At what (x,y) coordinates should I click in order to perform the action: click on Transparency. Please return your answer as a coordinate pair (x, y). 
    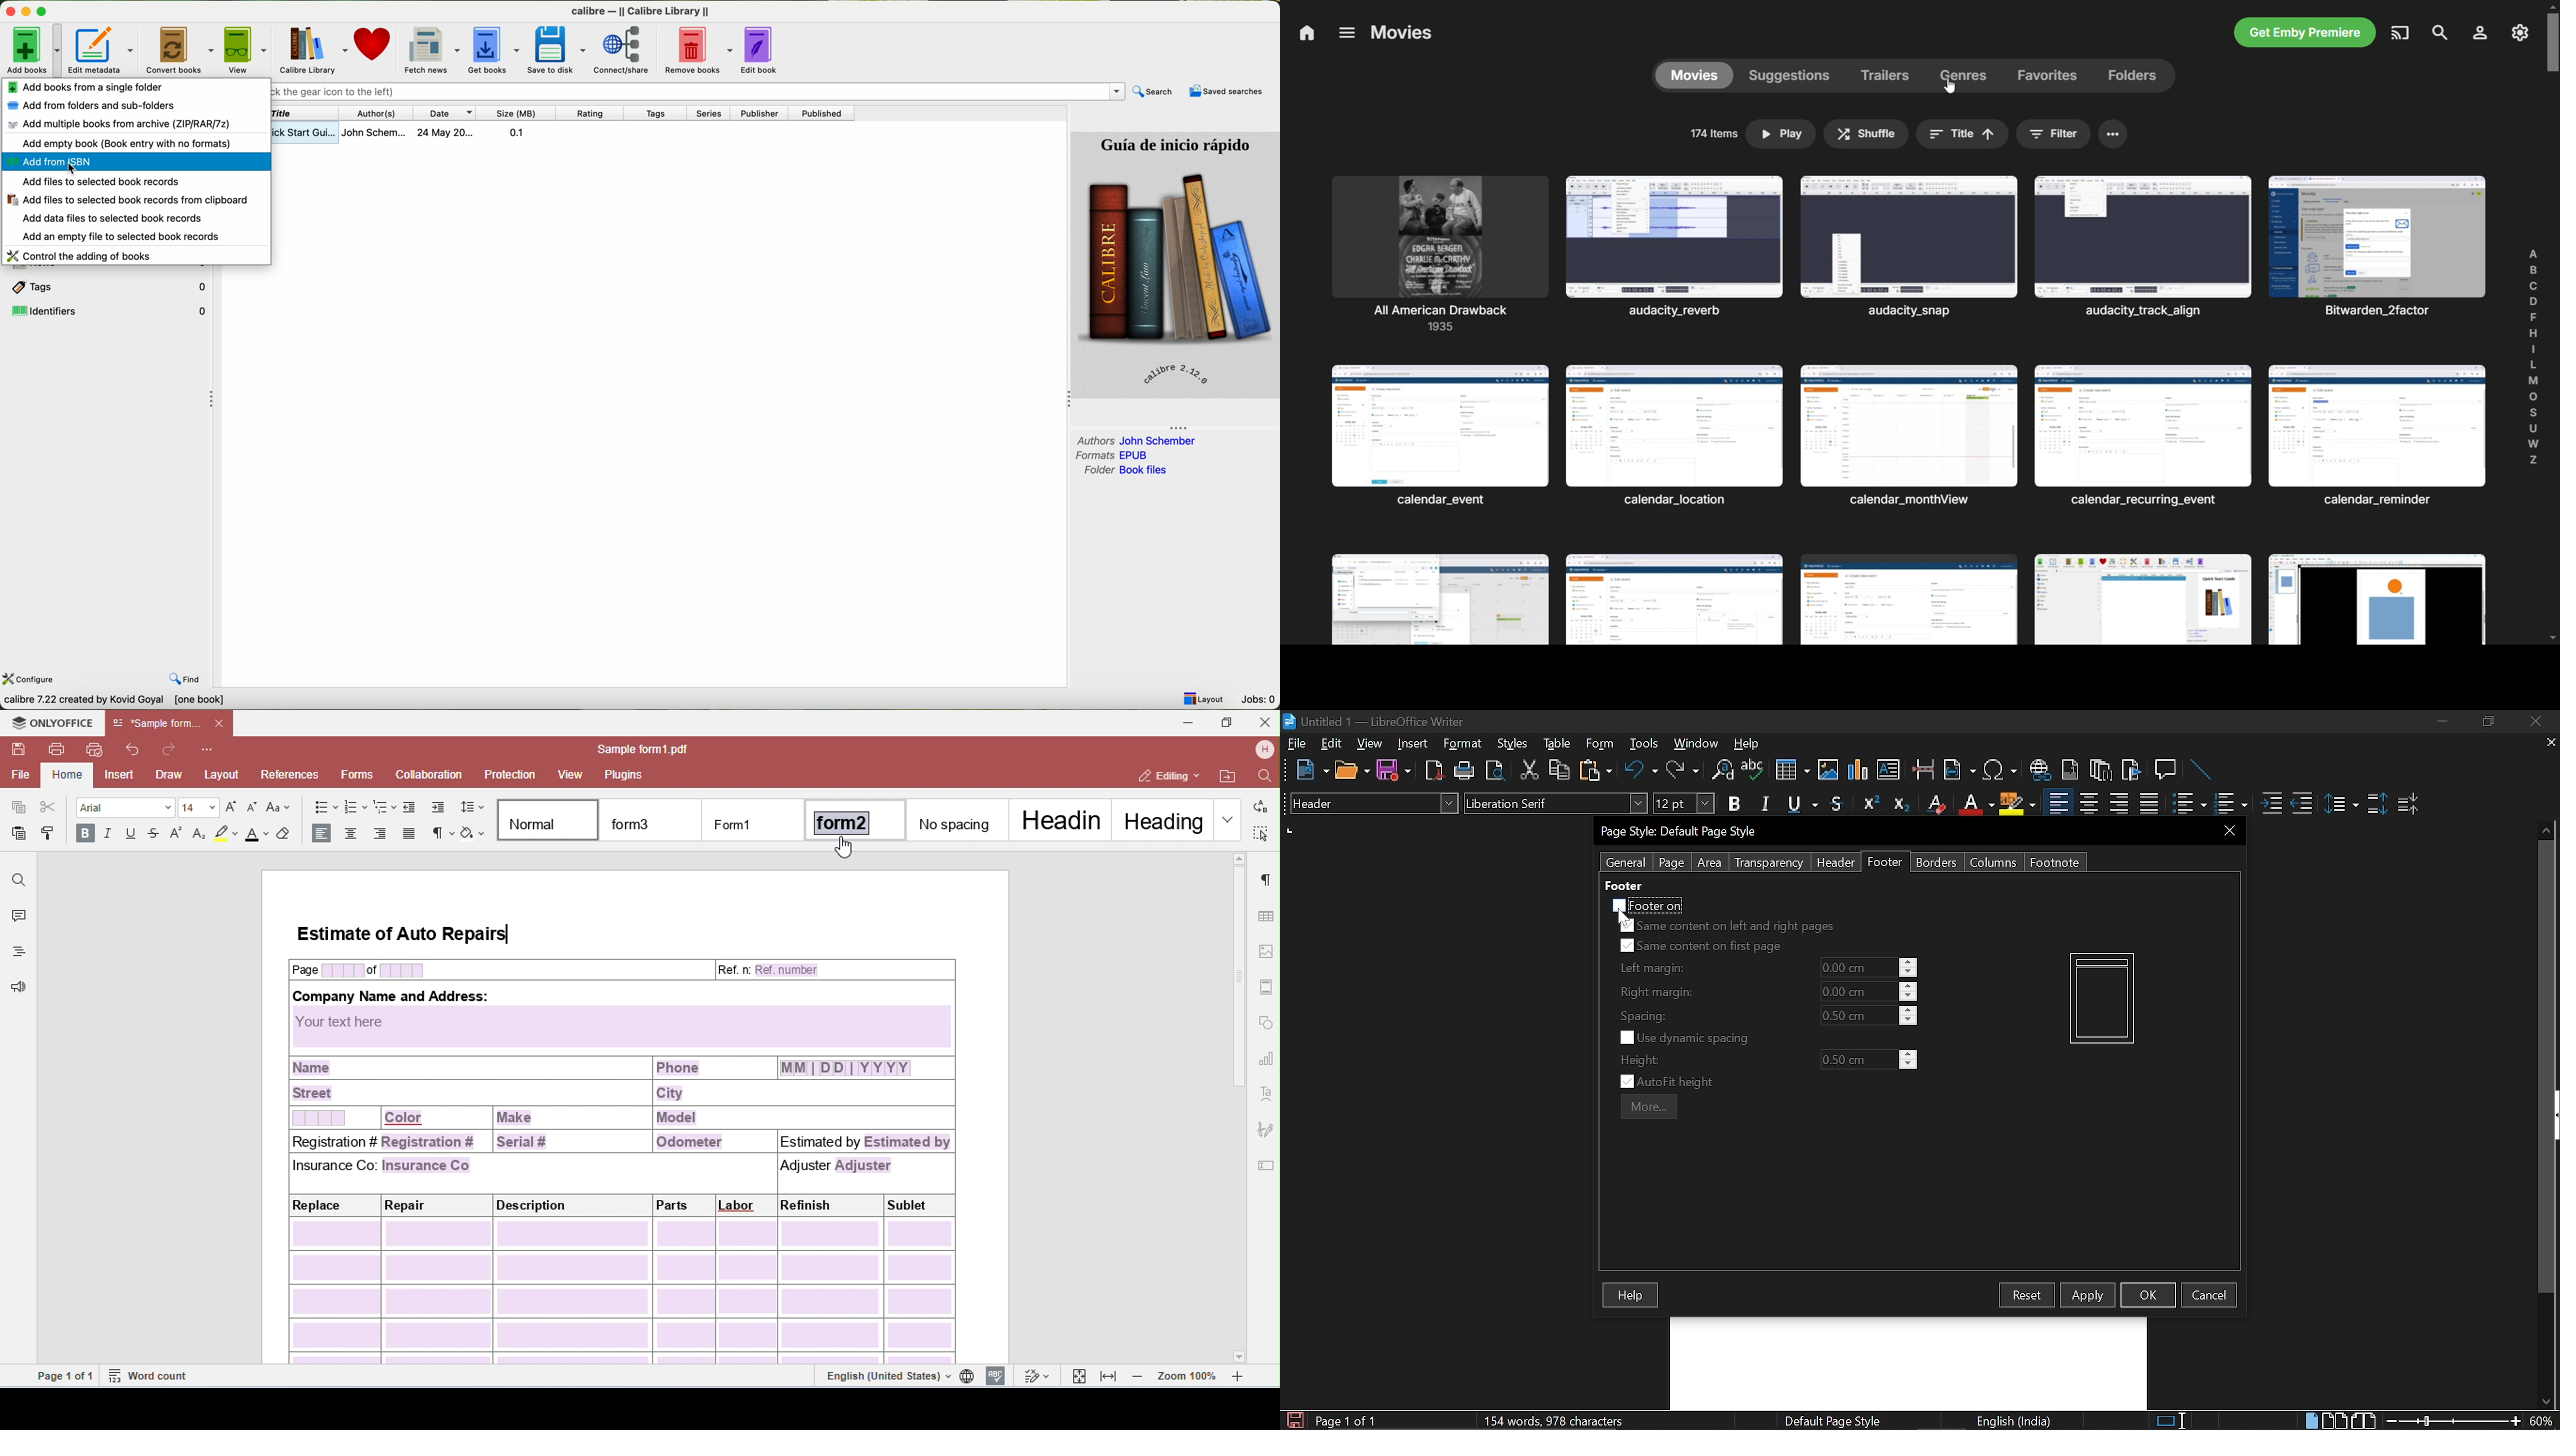
    Looking at the image, I should click on (1767, 863).